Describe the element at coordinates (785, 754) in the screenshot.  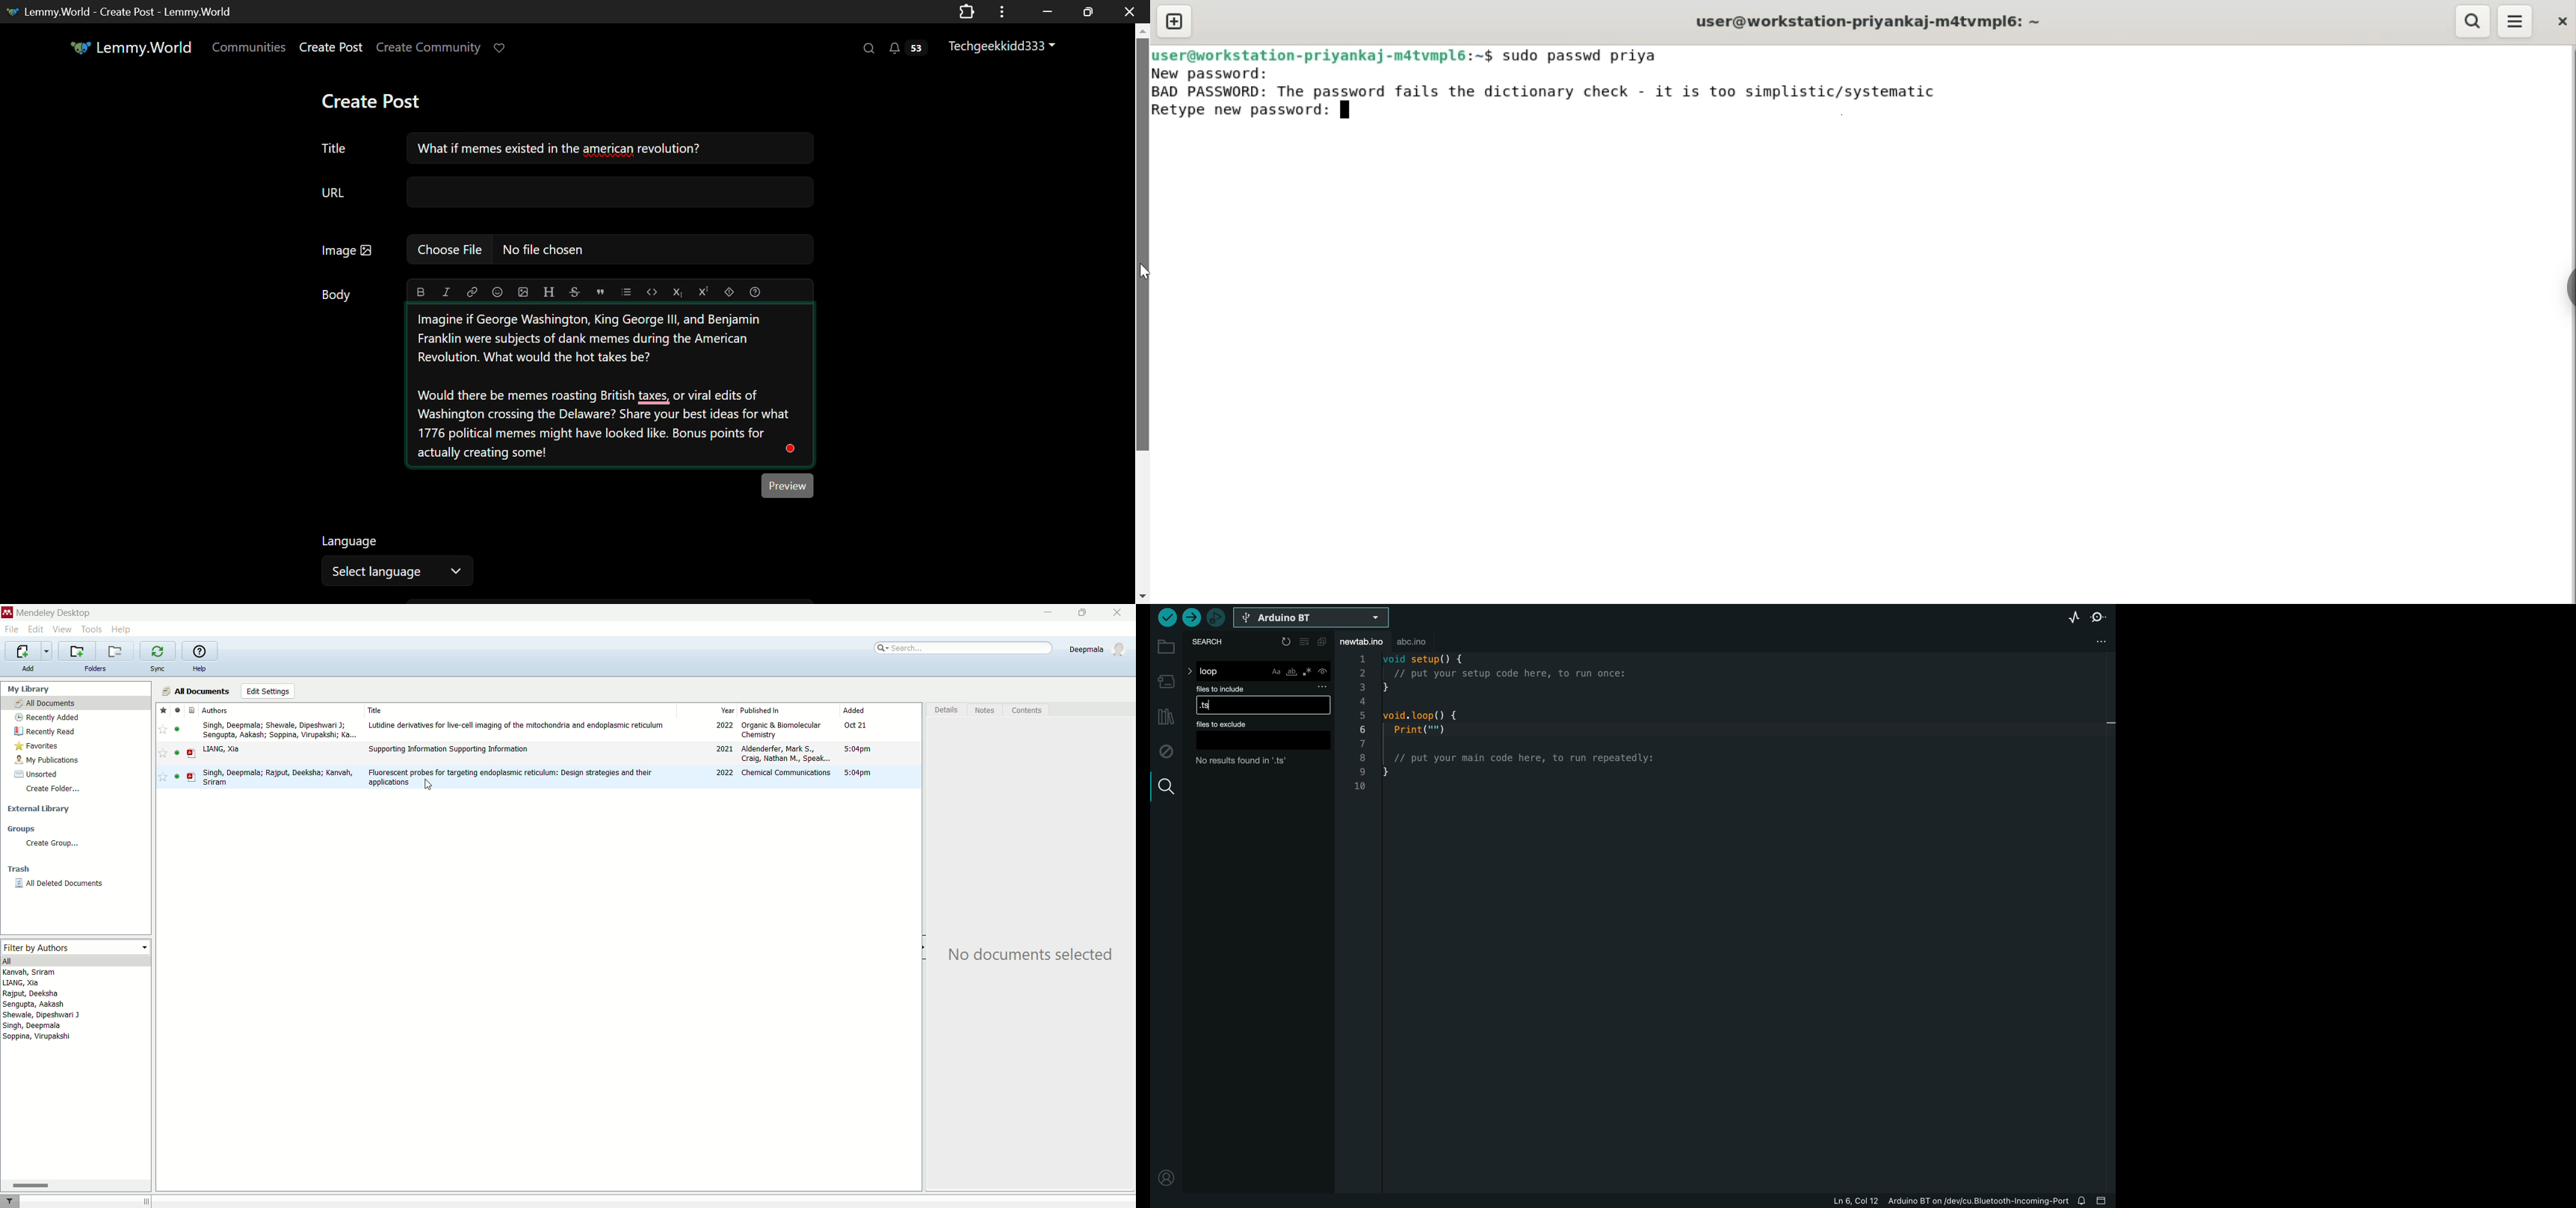
I see `Aldenderfer, Mark S, Craig, Nathan M, Speak` at that location.